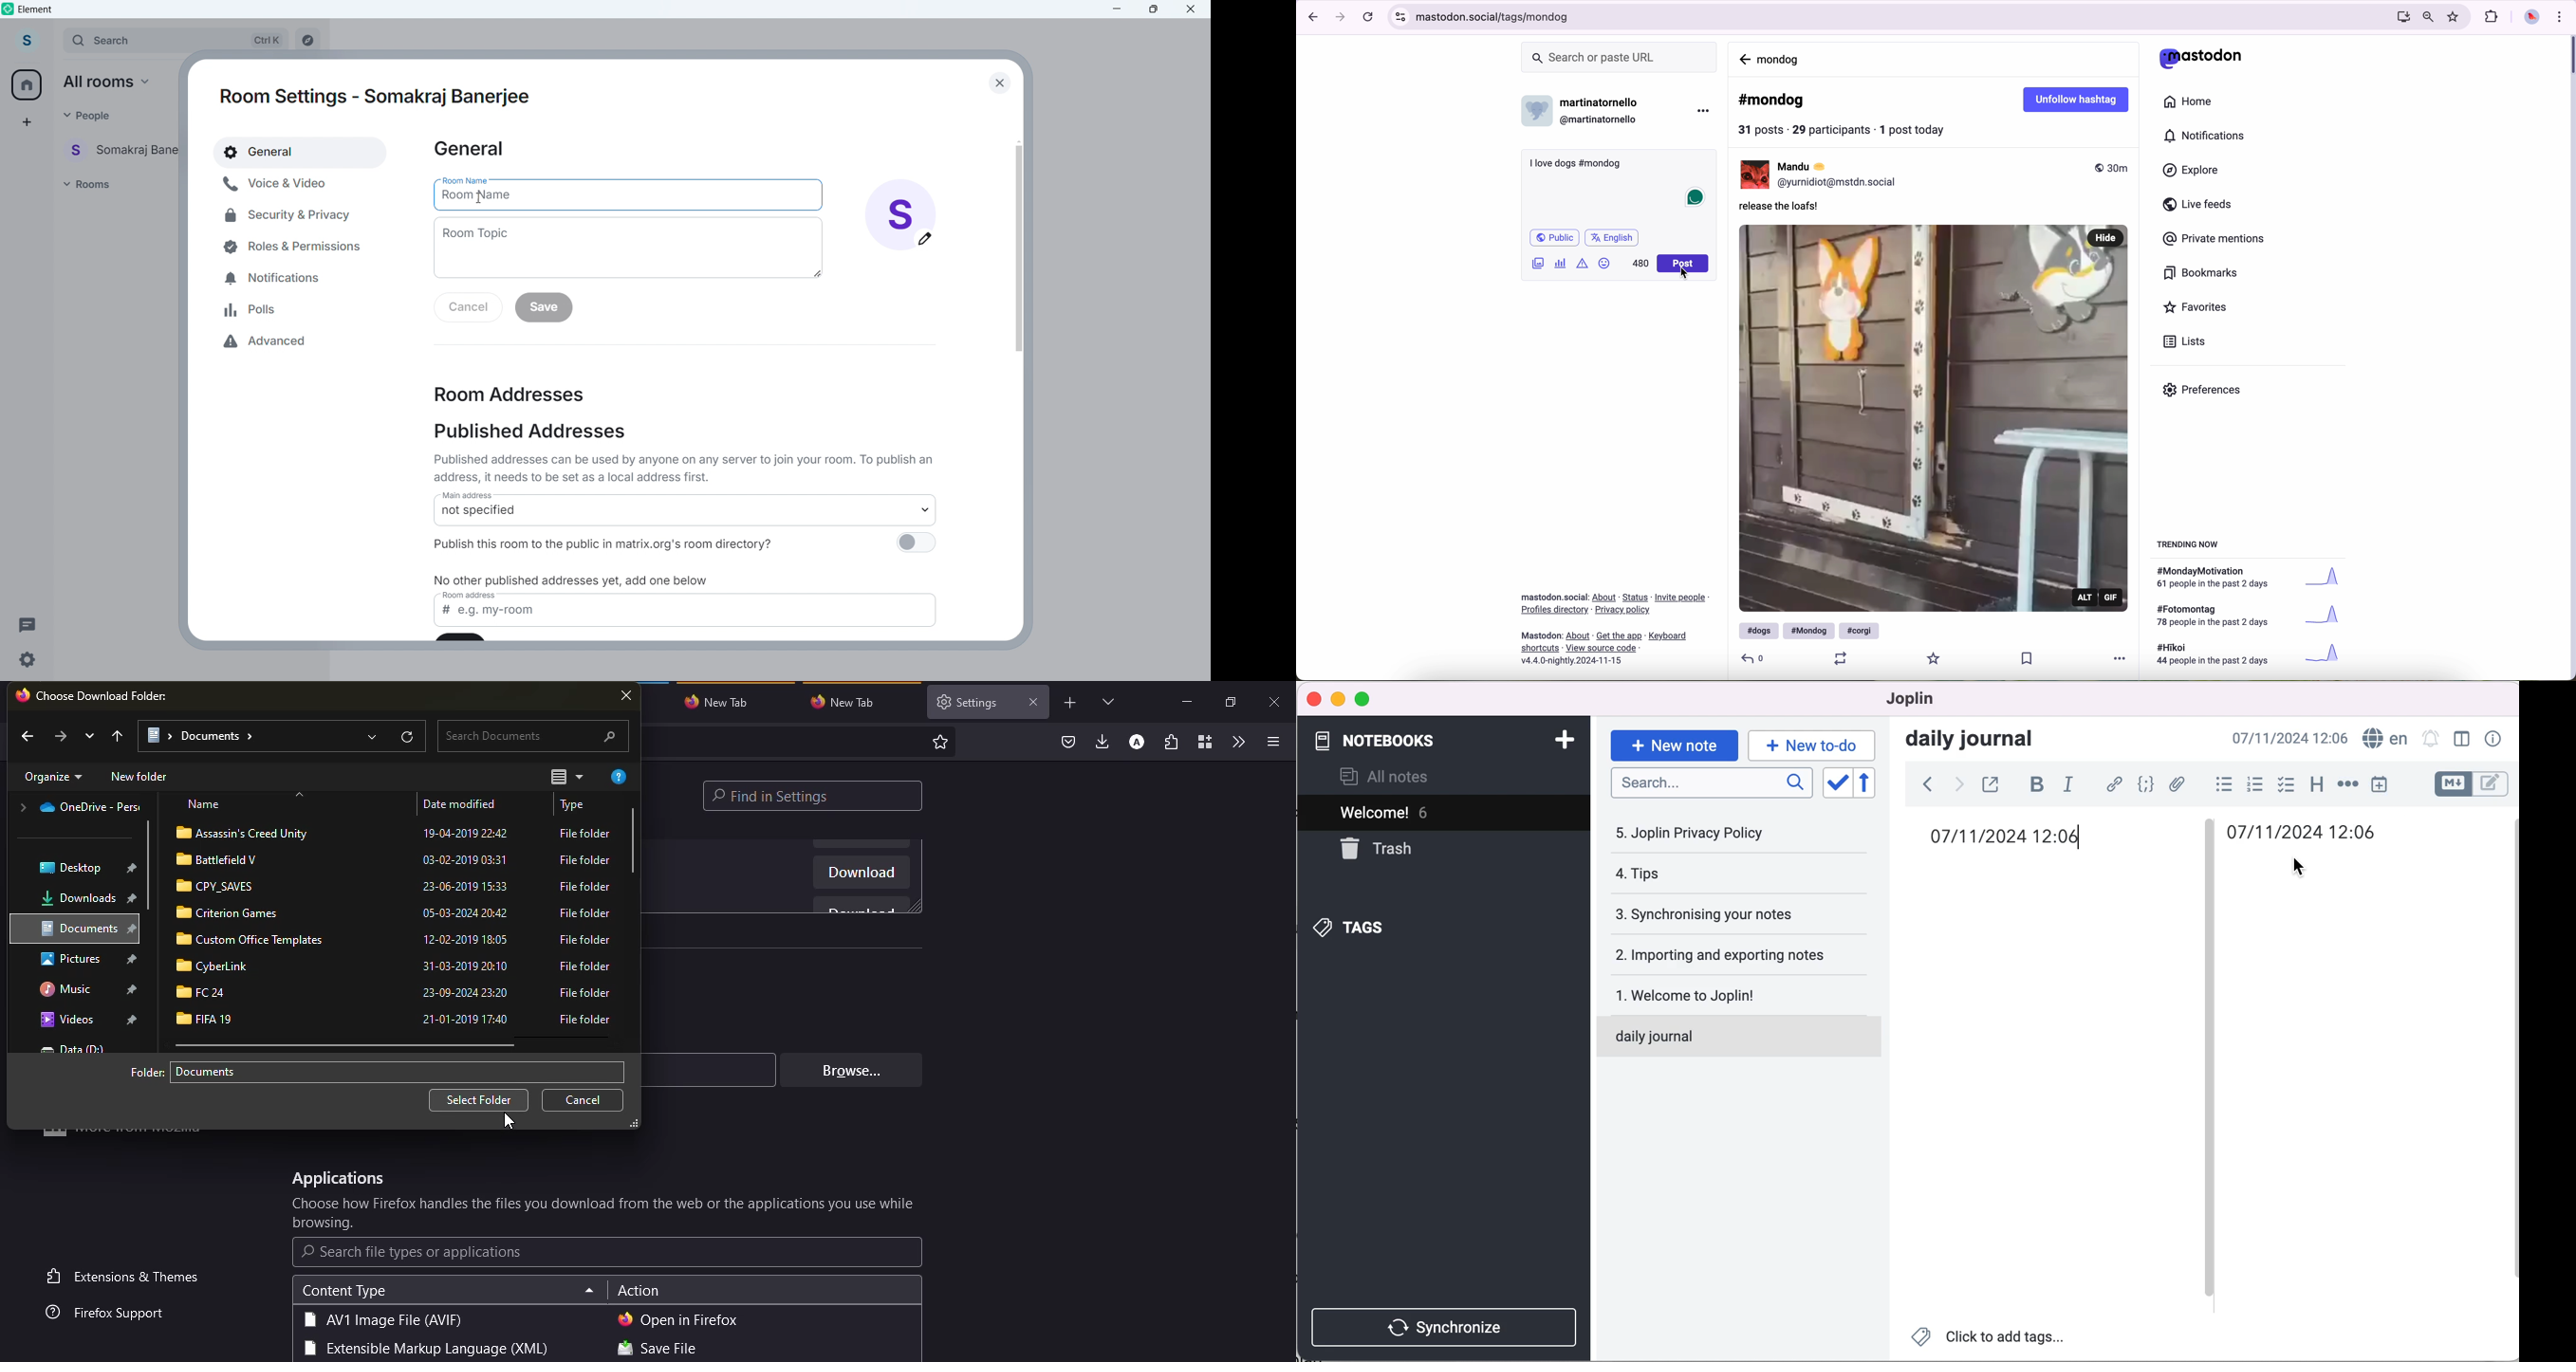  I want to click on lists, so click(2188, 342).